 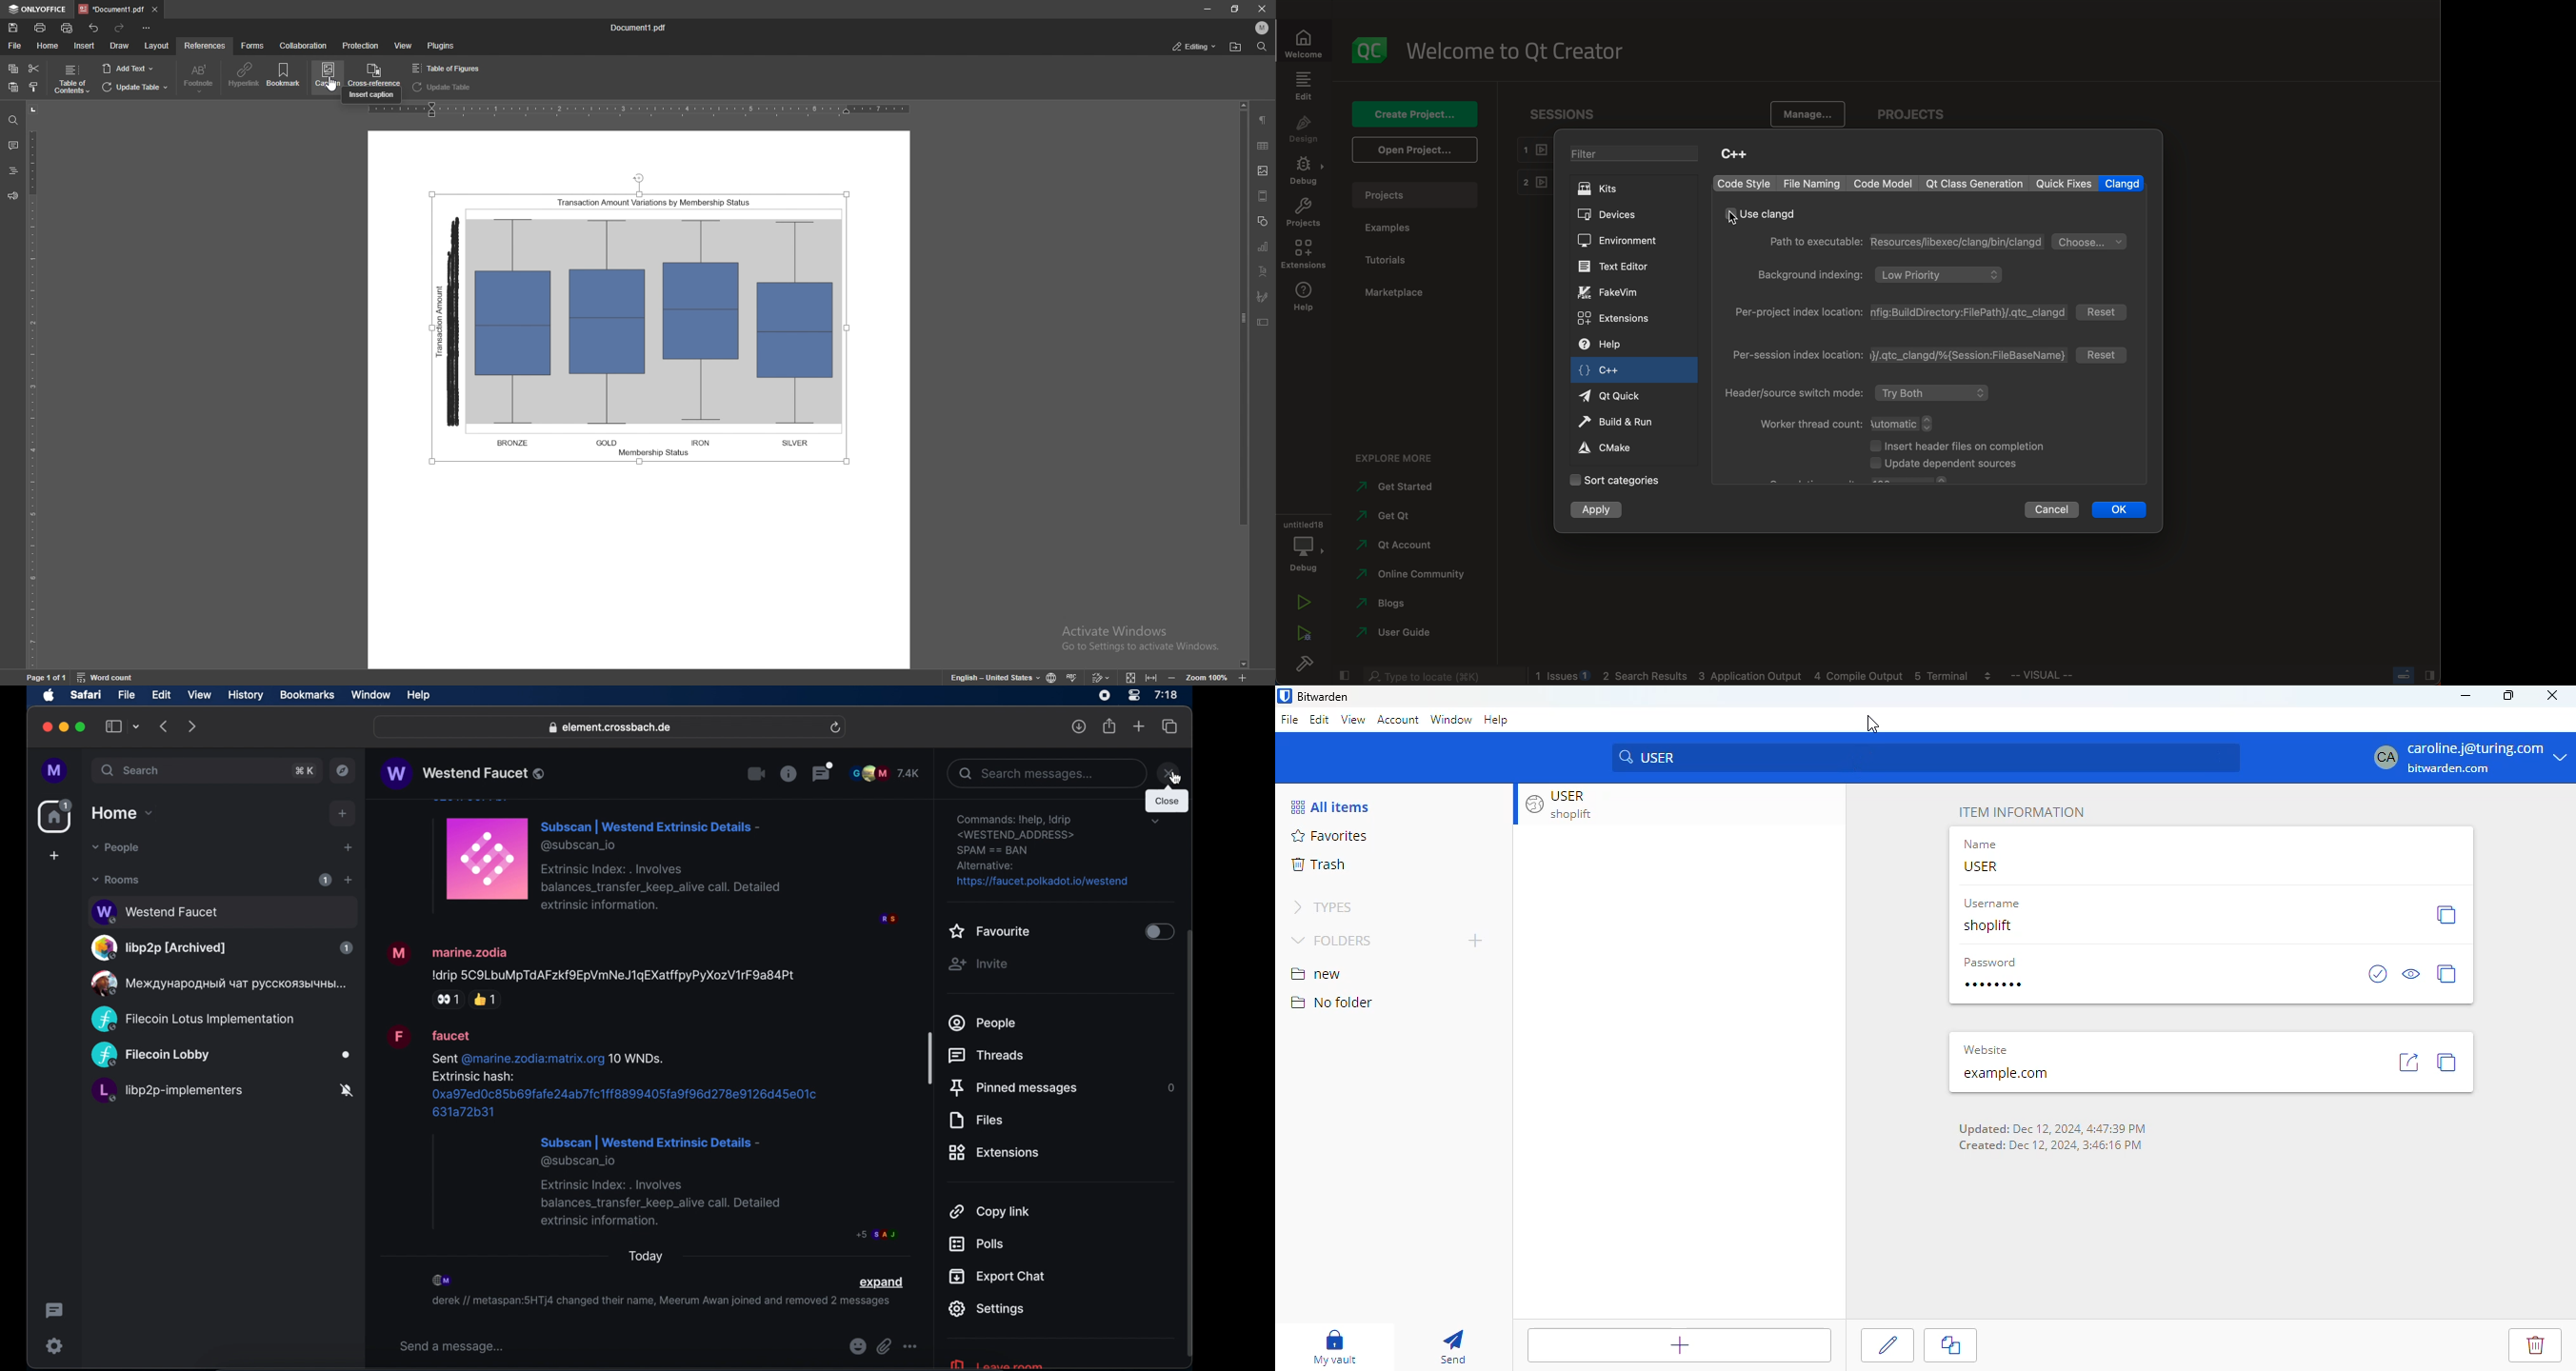 I want to click on add item, so click(x=1680, y=1343).